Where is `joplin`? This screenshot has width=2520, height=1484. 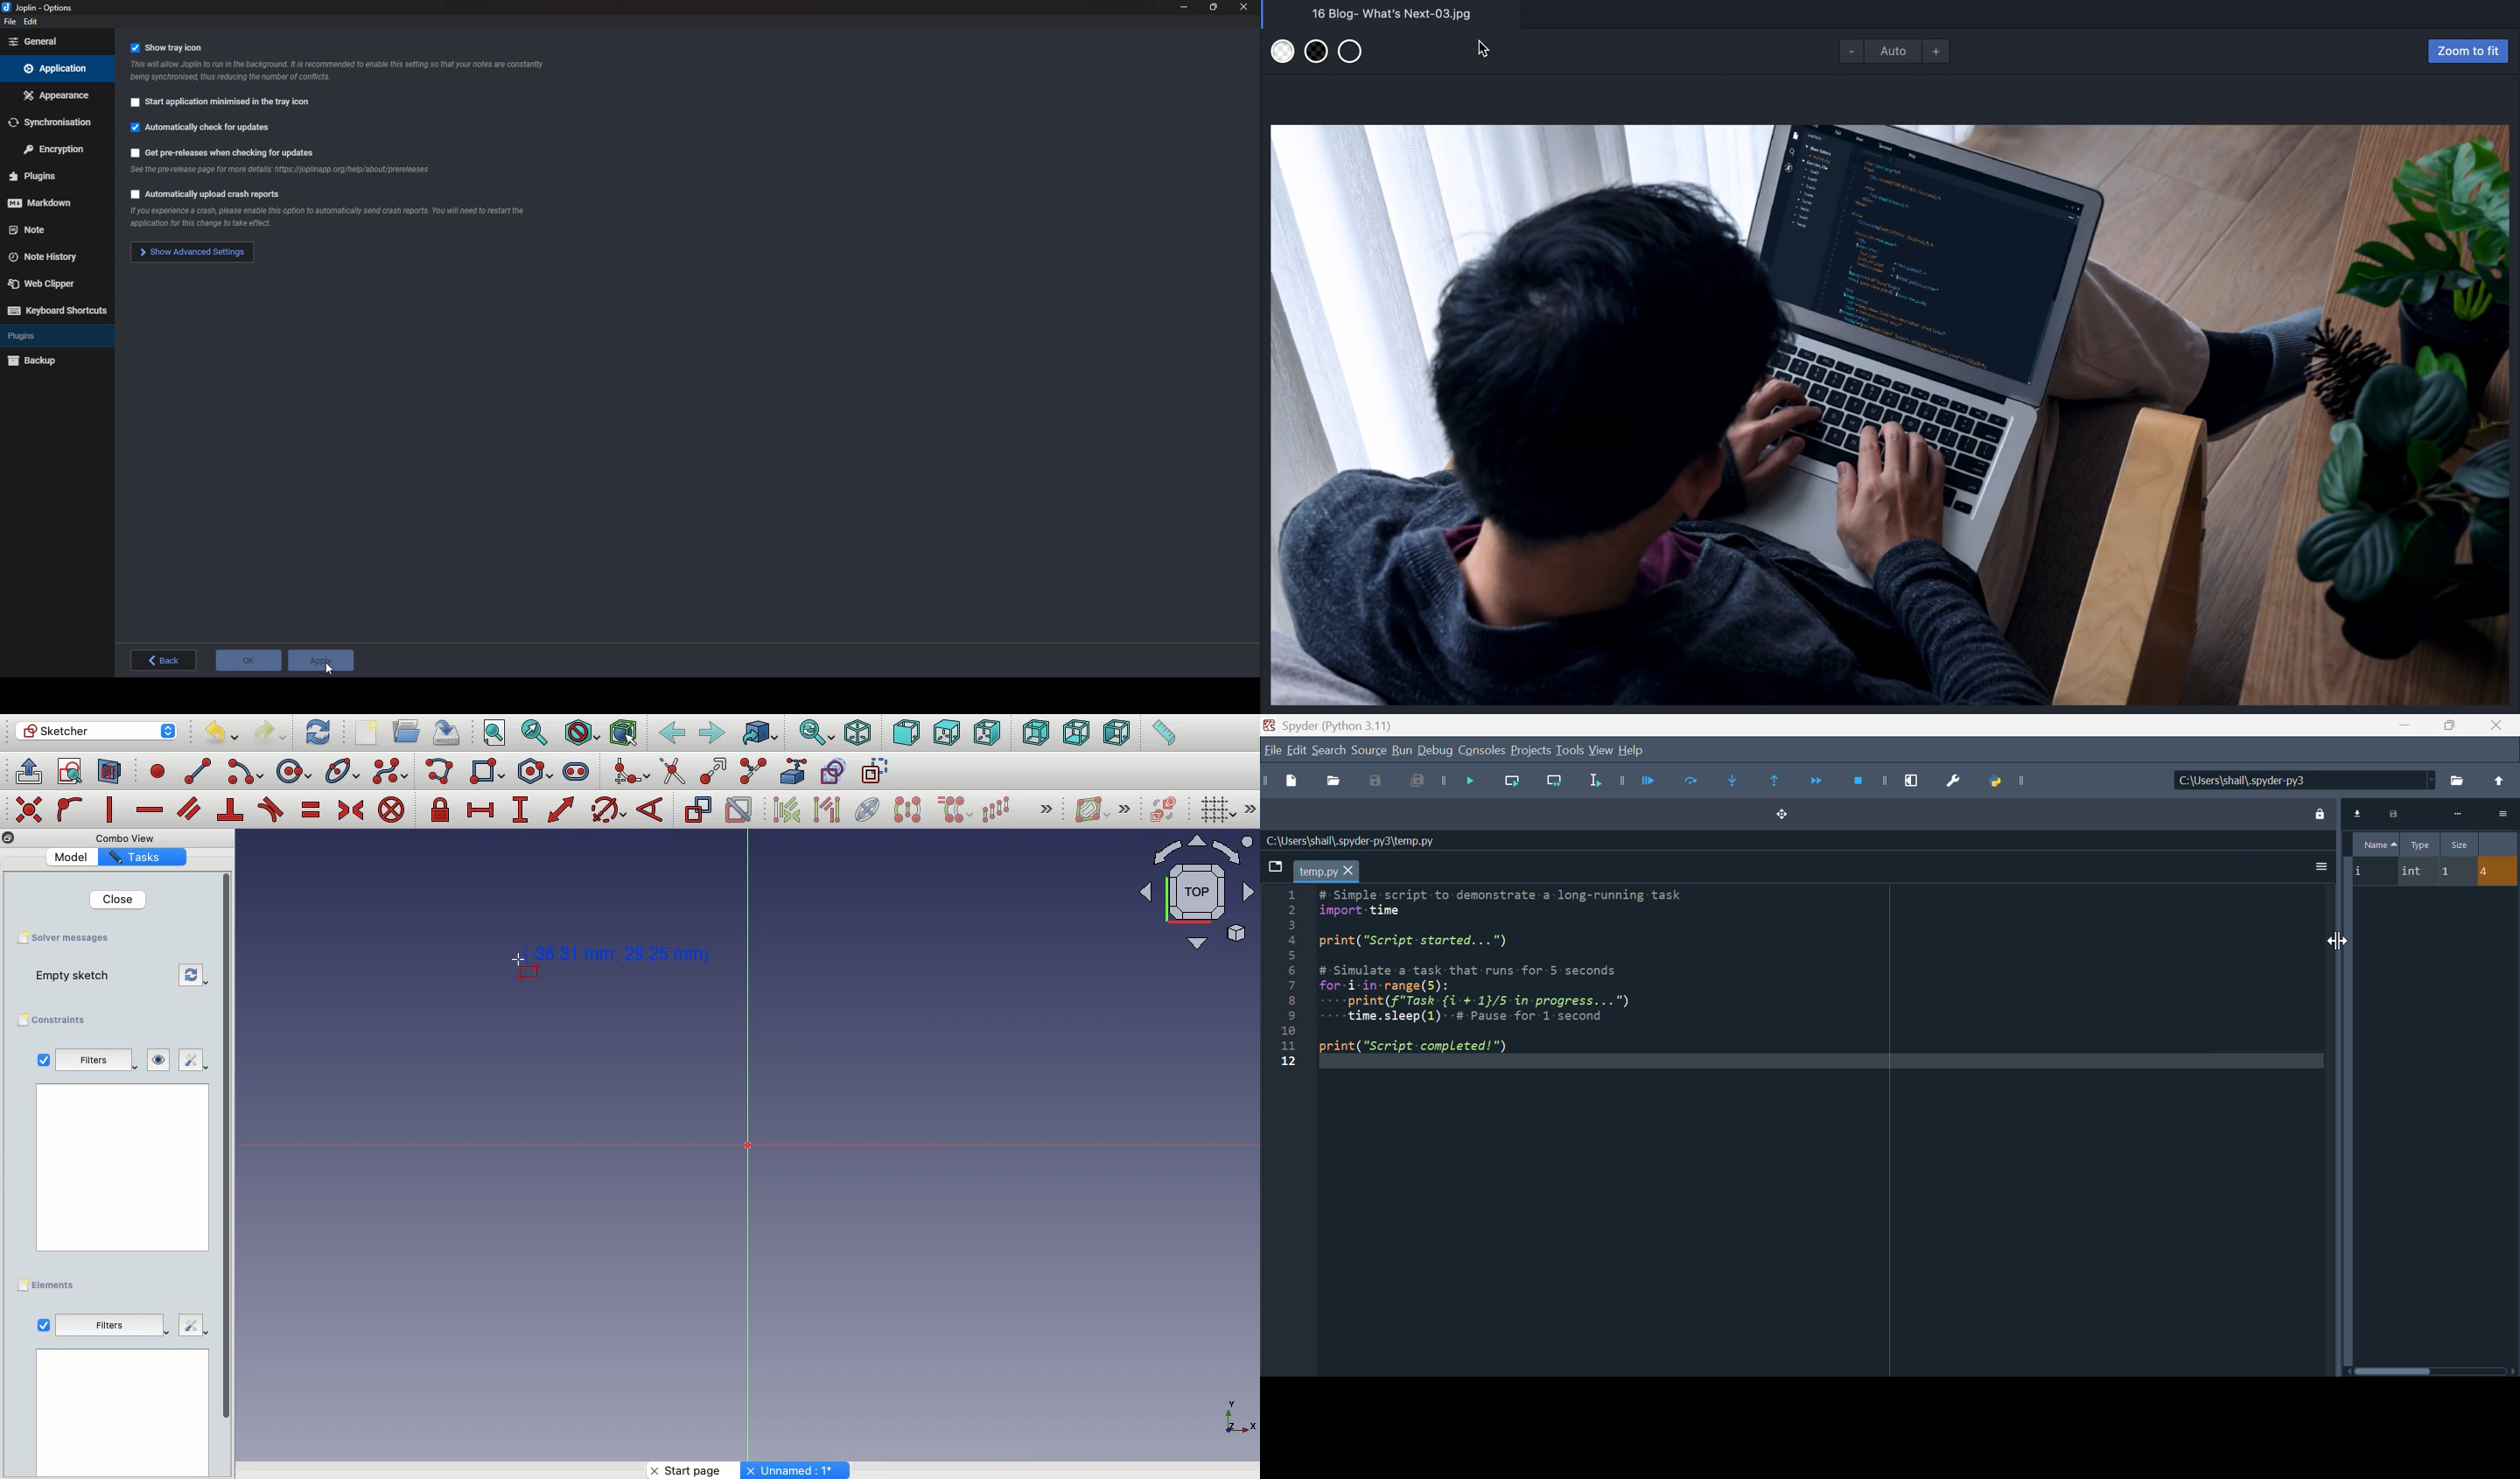 joplin is located at coordinates (42, 7).